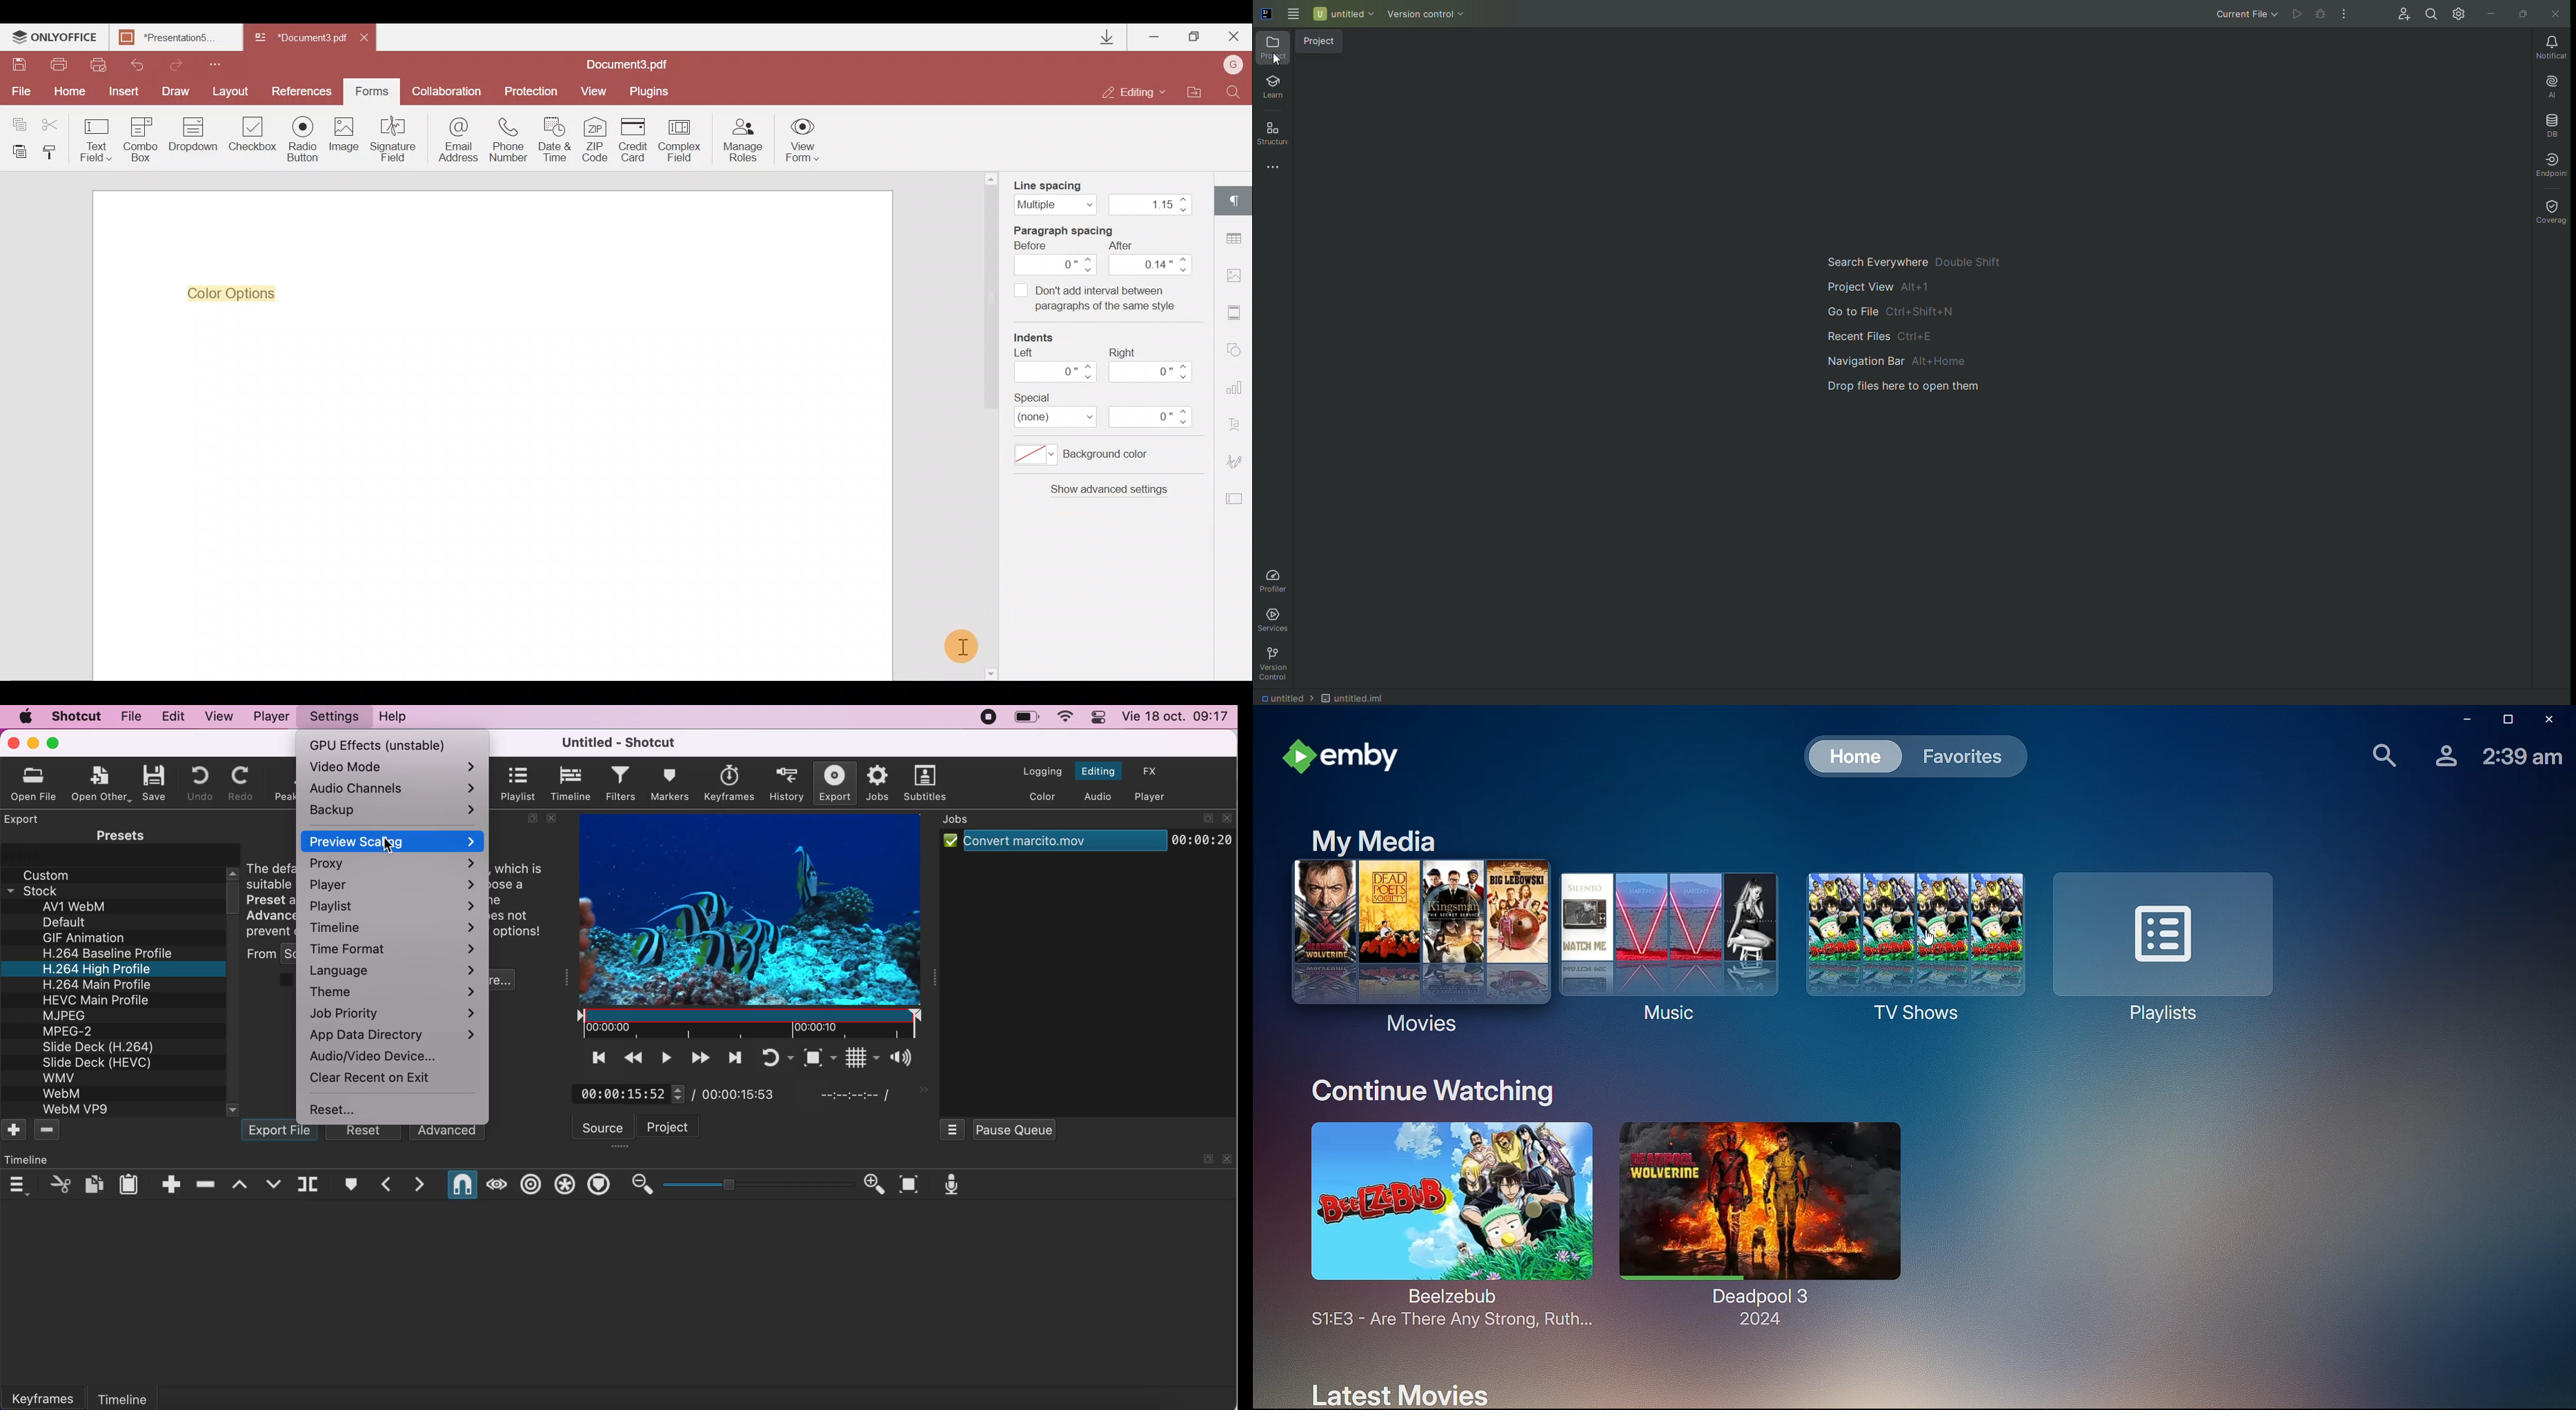  I want to click on jobs, so click(875, 783).